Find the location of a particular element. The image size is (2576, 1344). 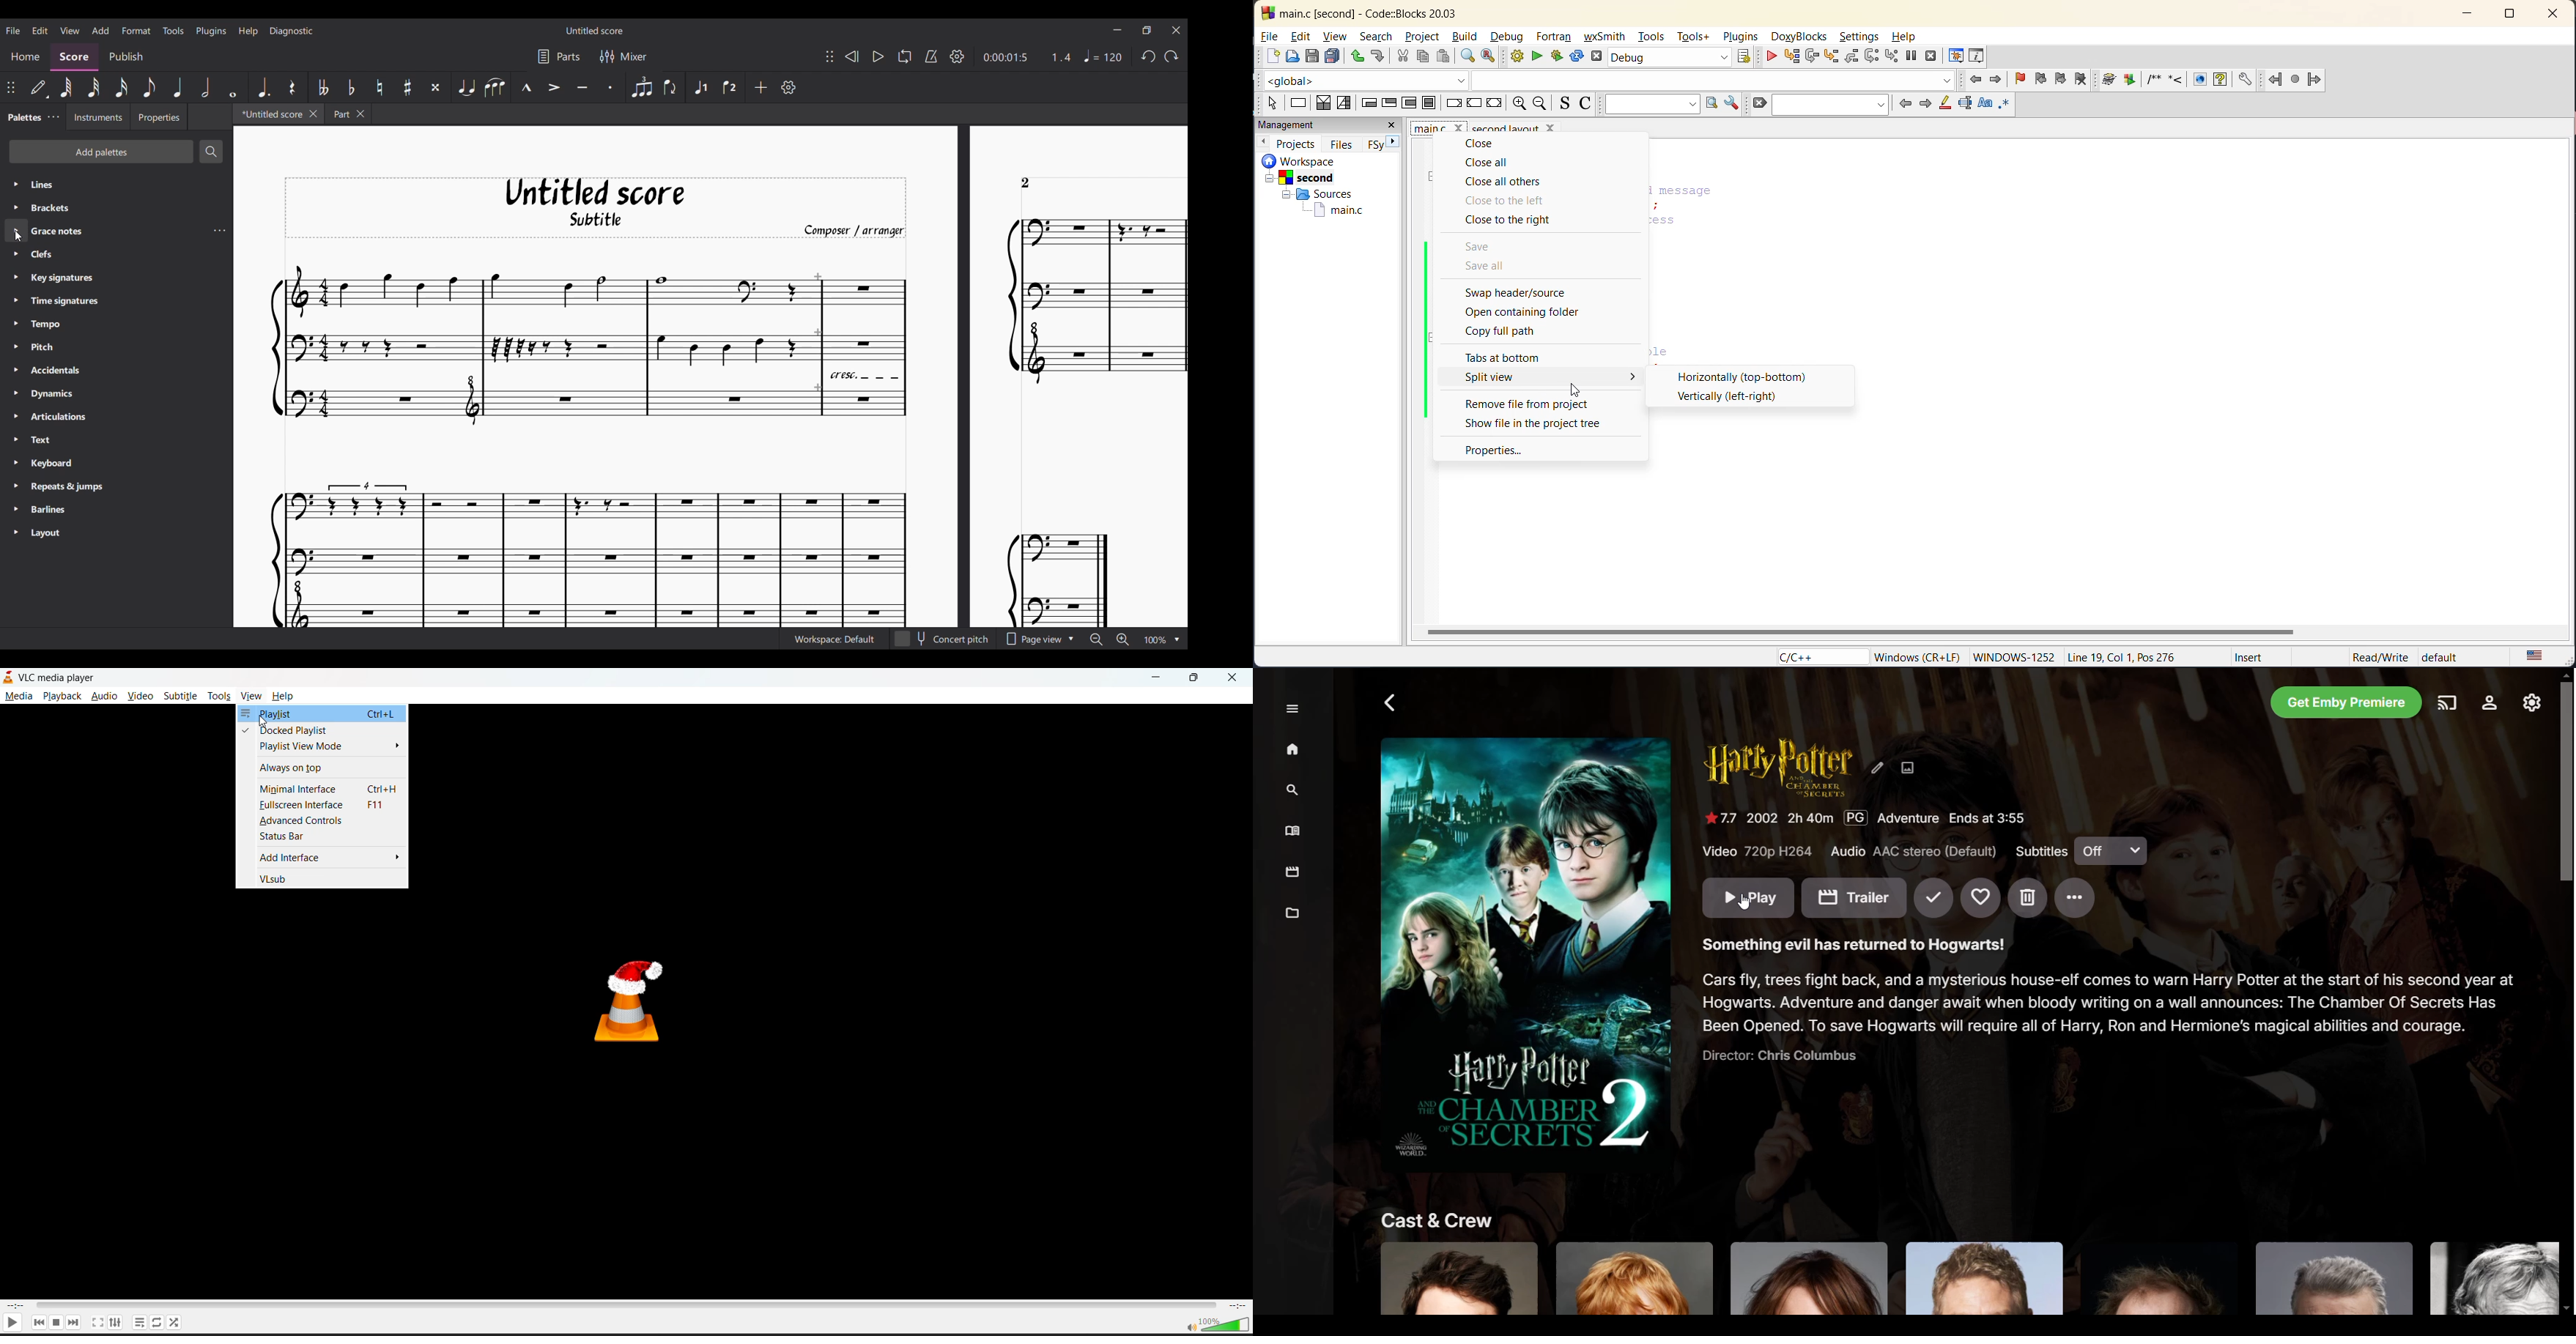

Line 19, Col 1, Pos 276 is located at coordinates (2128, 658).